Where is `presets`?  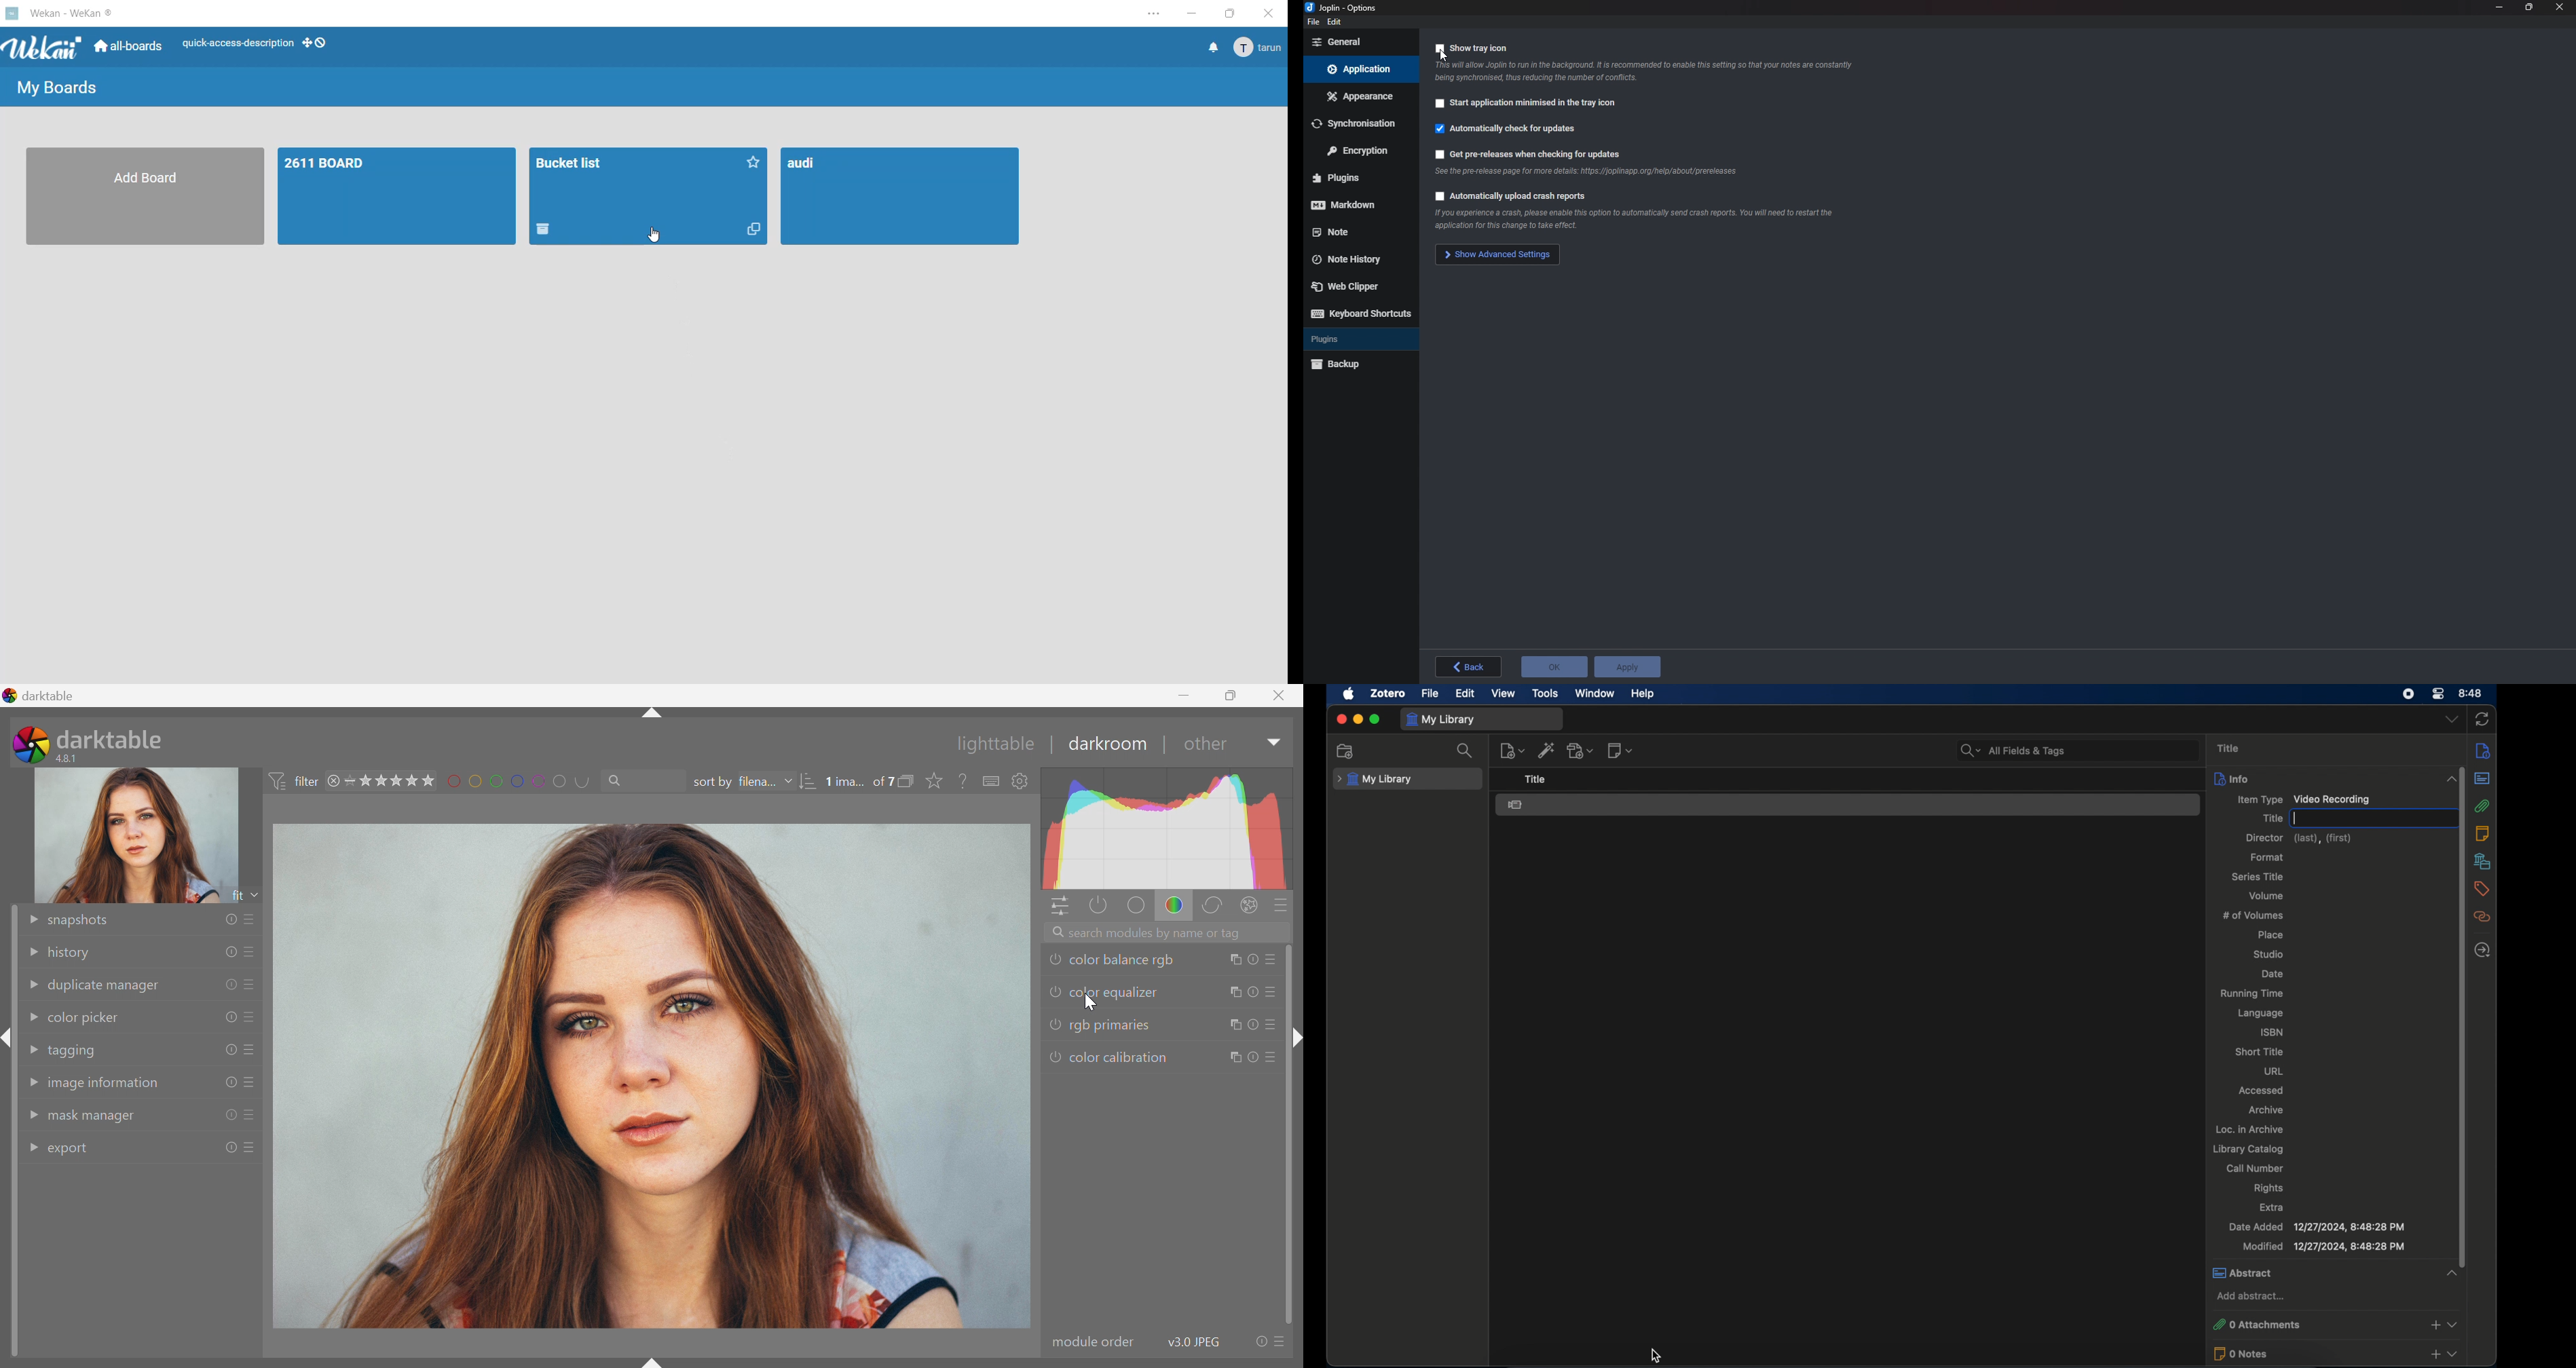 presets is located at coordinates (1274, 1057).